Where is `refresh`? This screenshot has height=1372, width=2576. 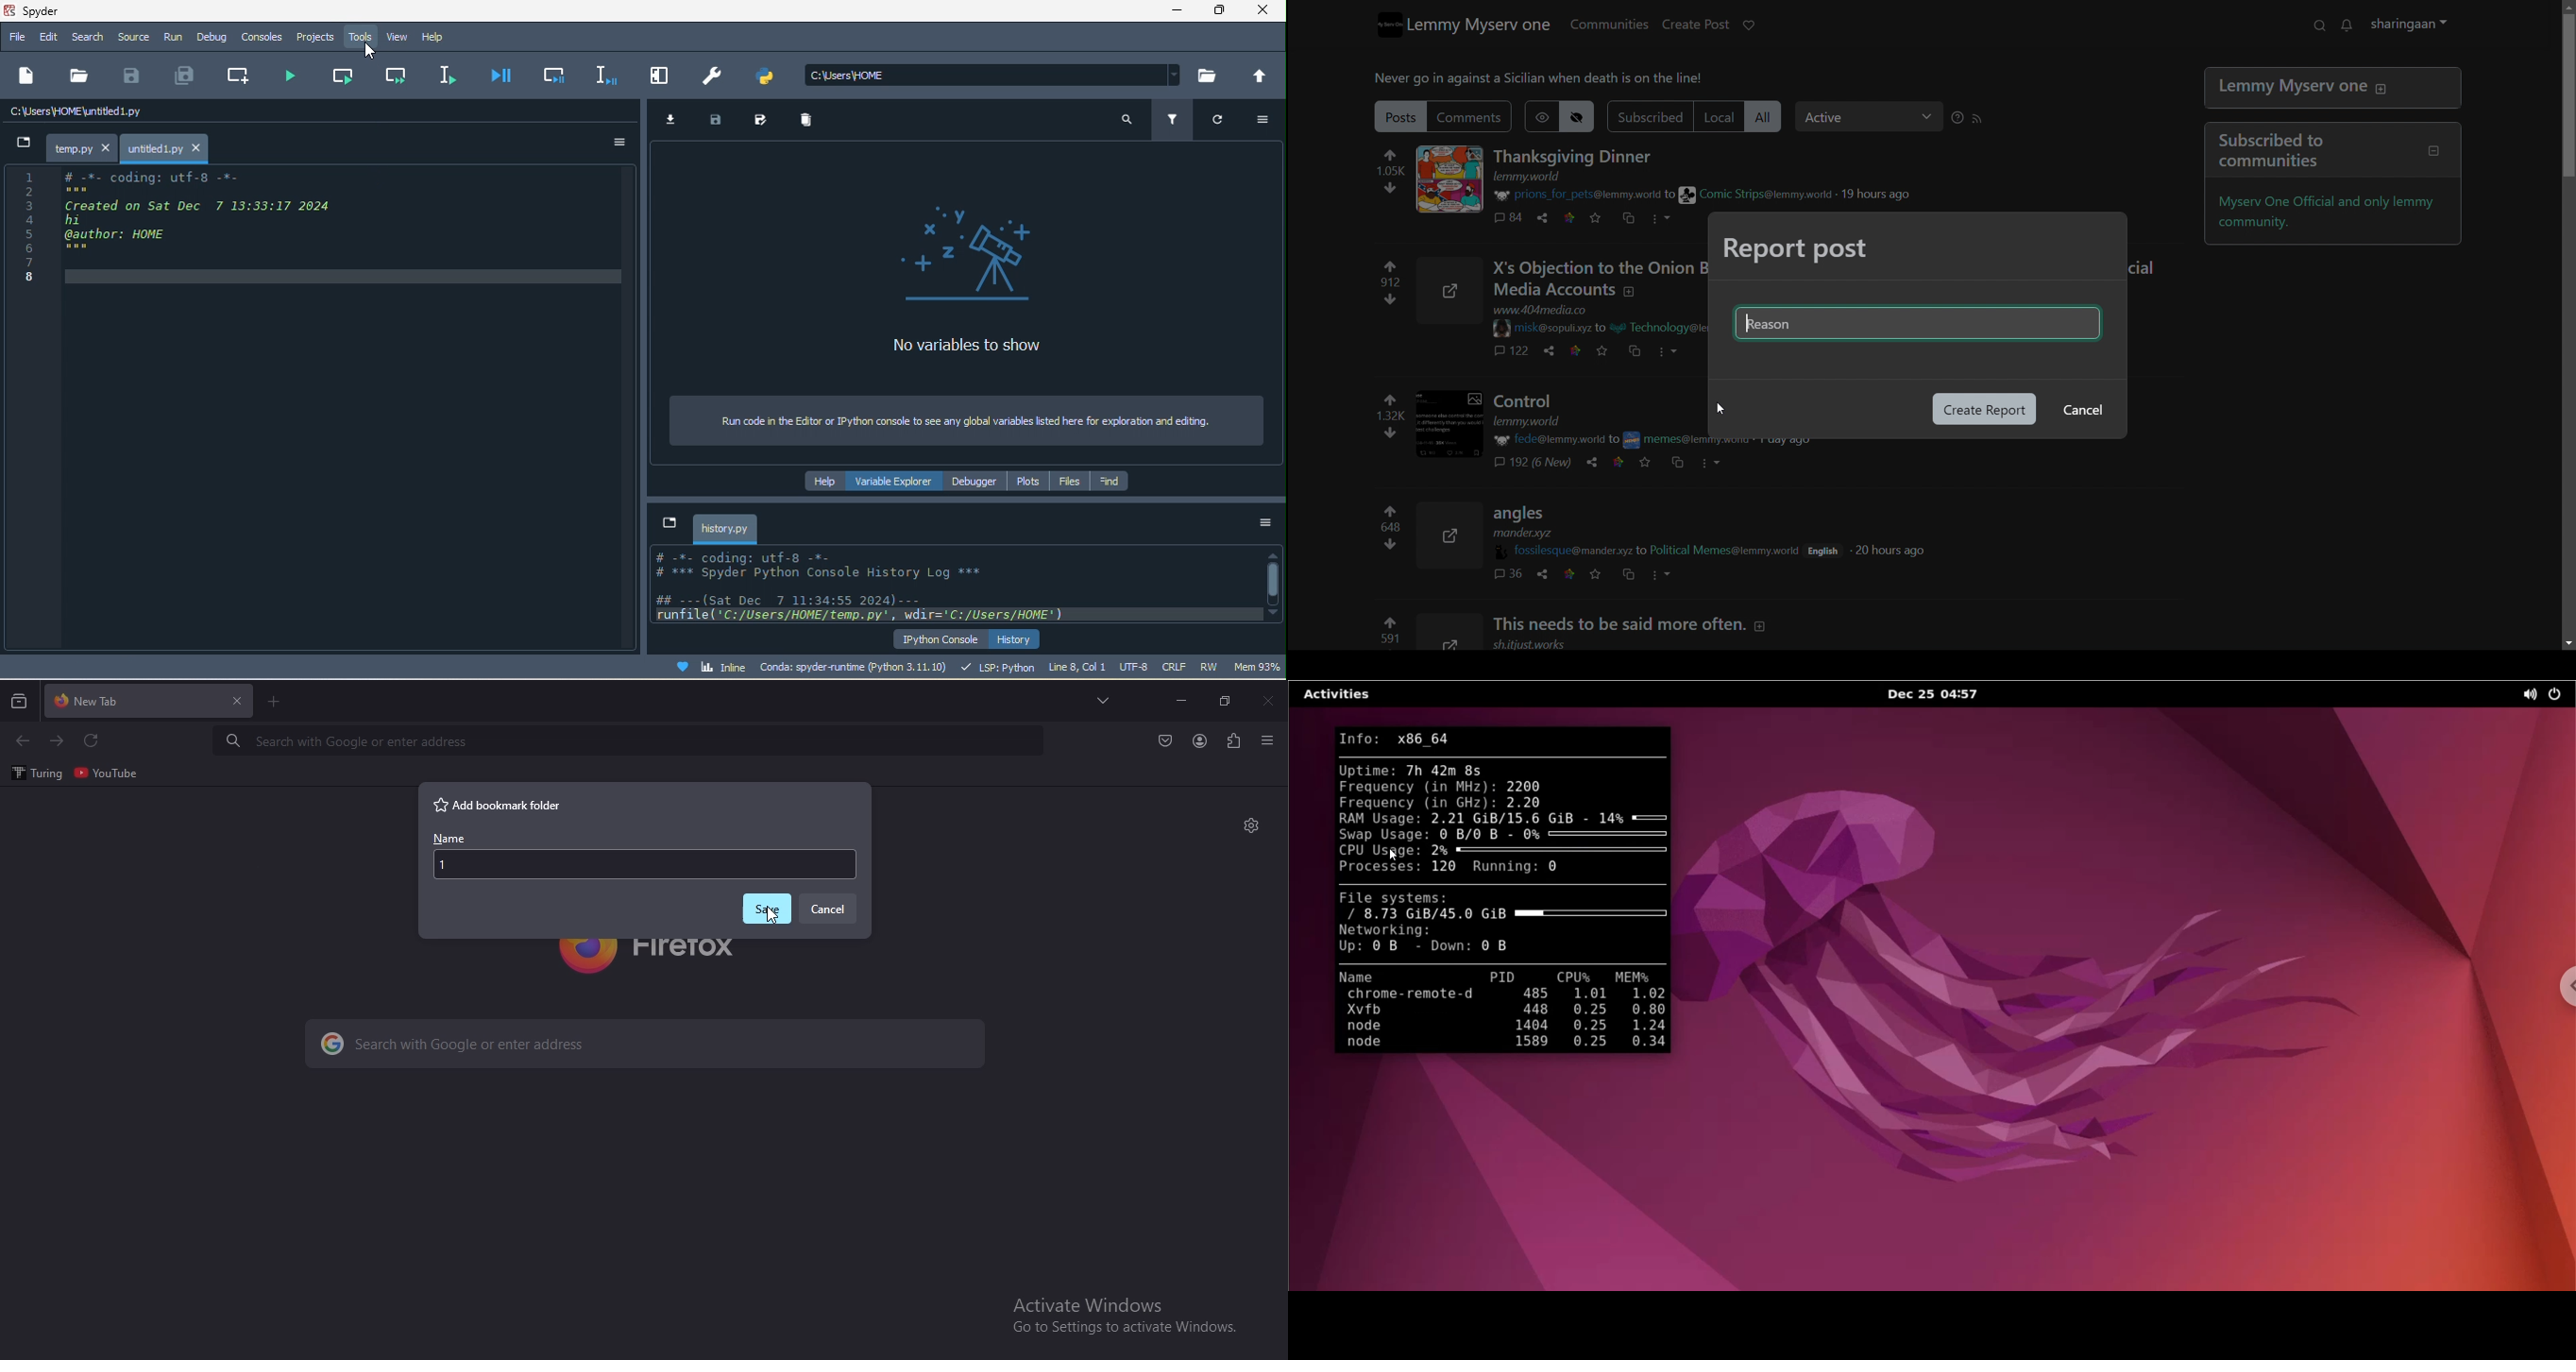
refresh is located at coordinates (93, 741).